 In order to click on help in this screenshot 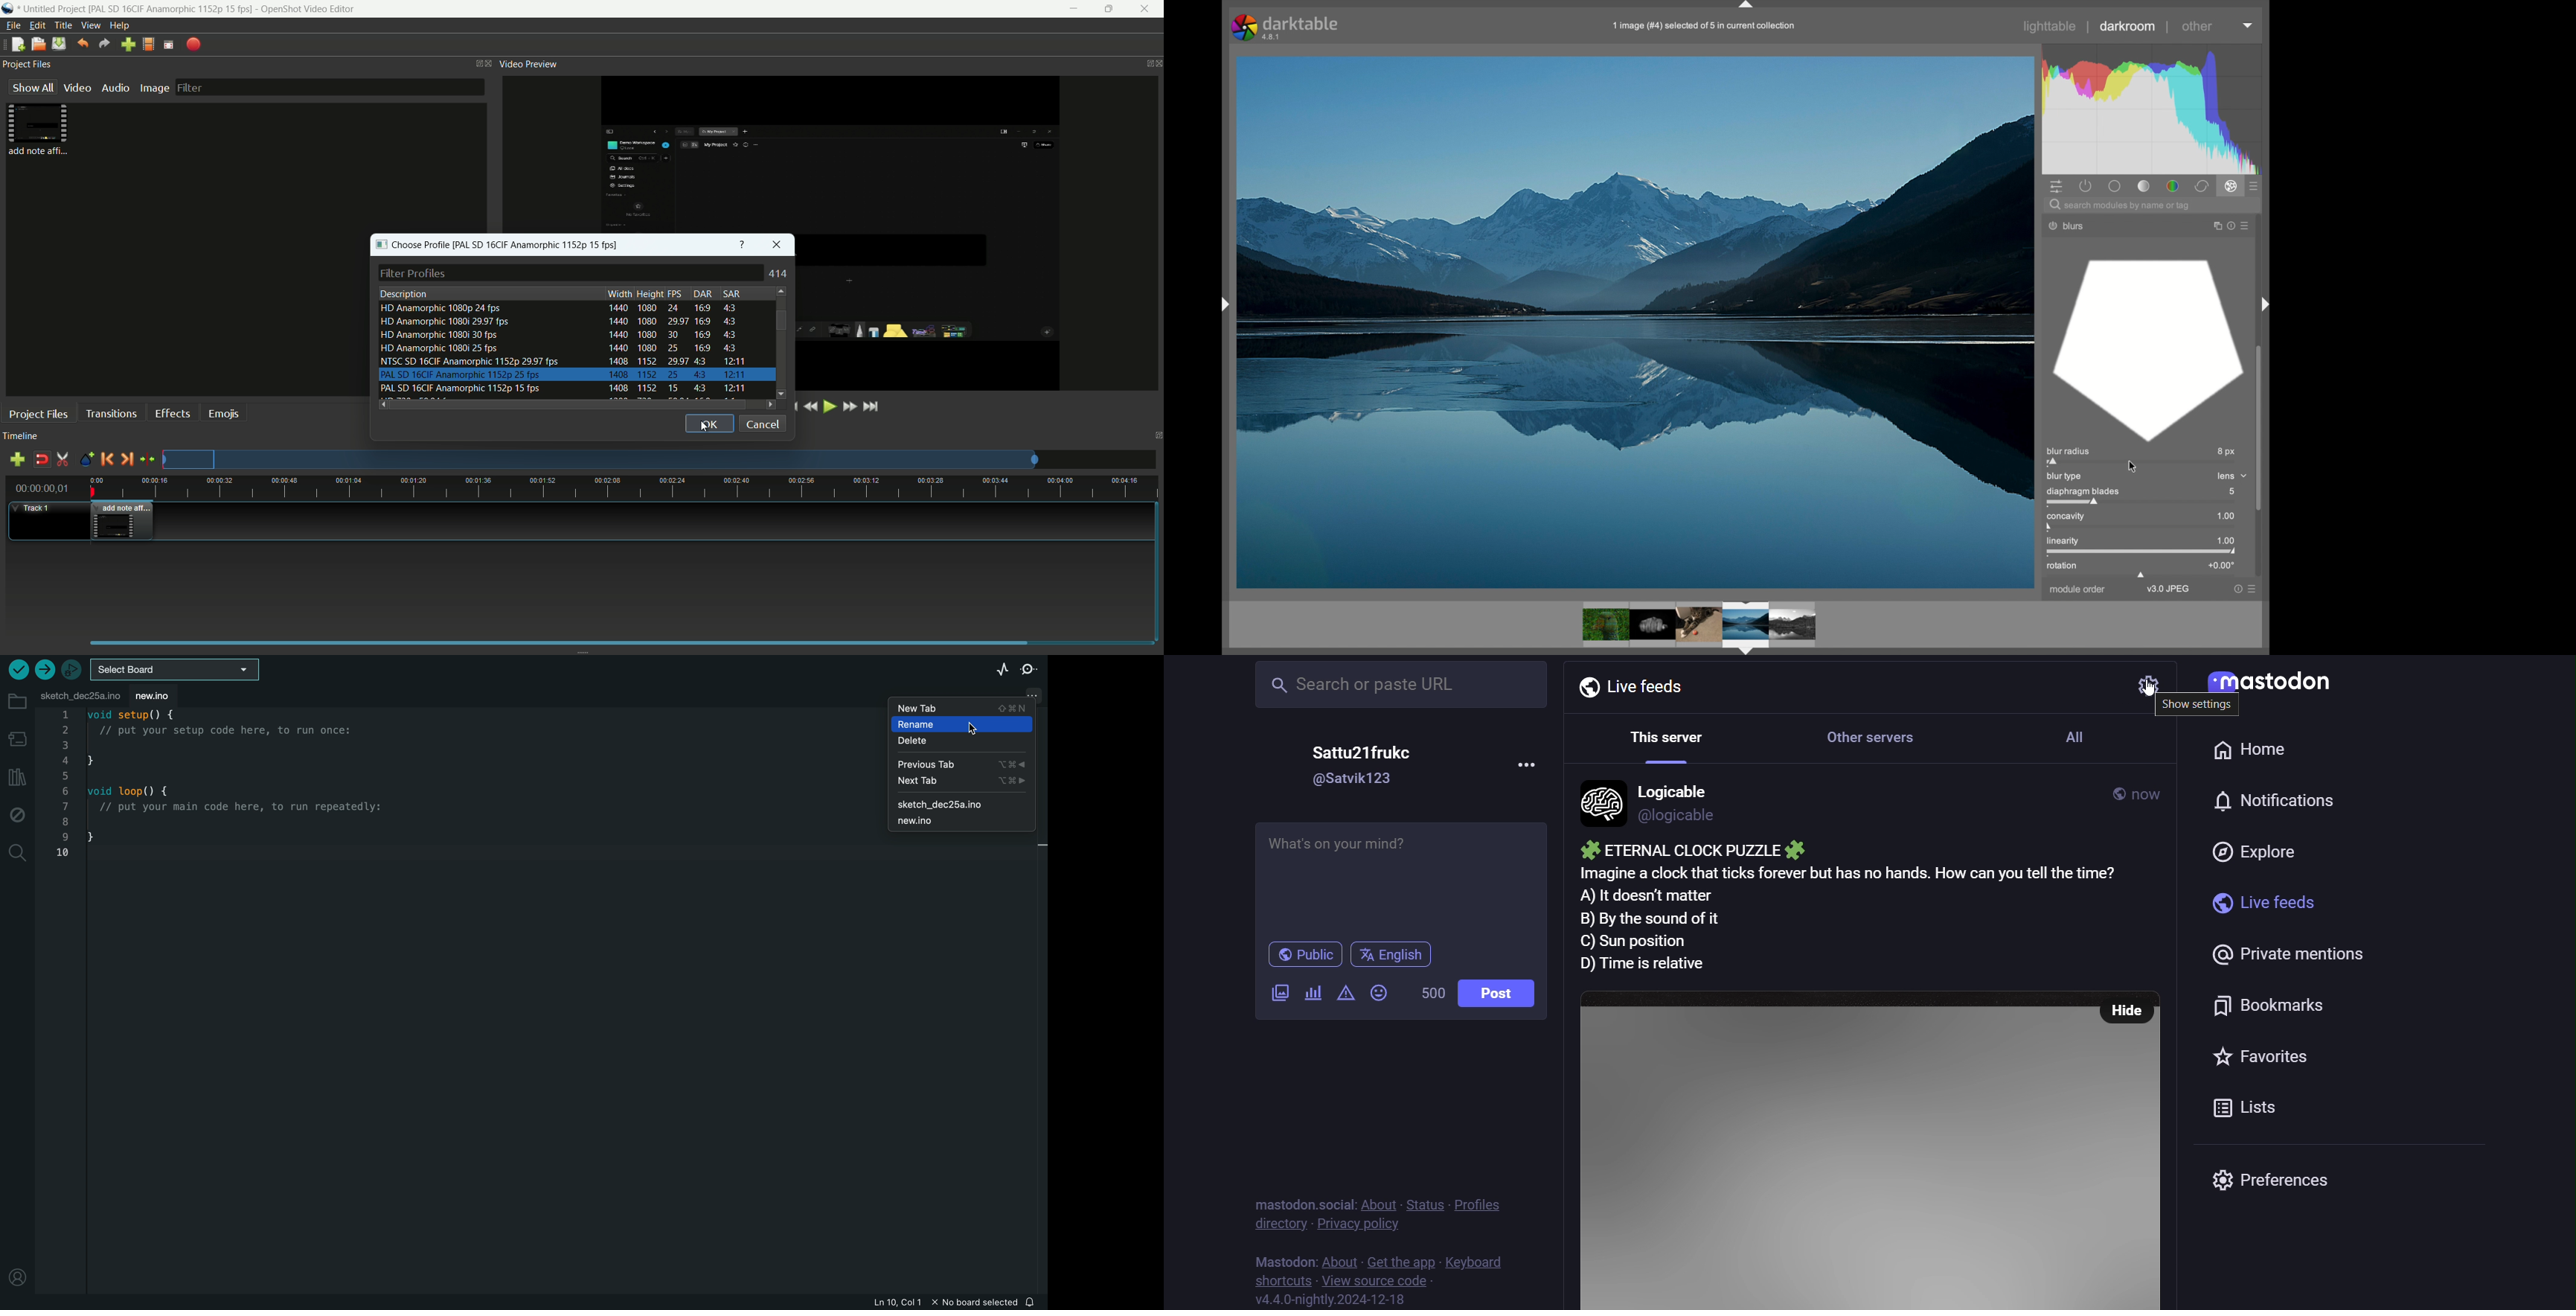, I will do `click(2228, 226)`.